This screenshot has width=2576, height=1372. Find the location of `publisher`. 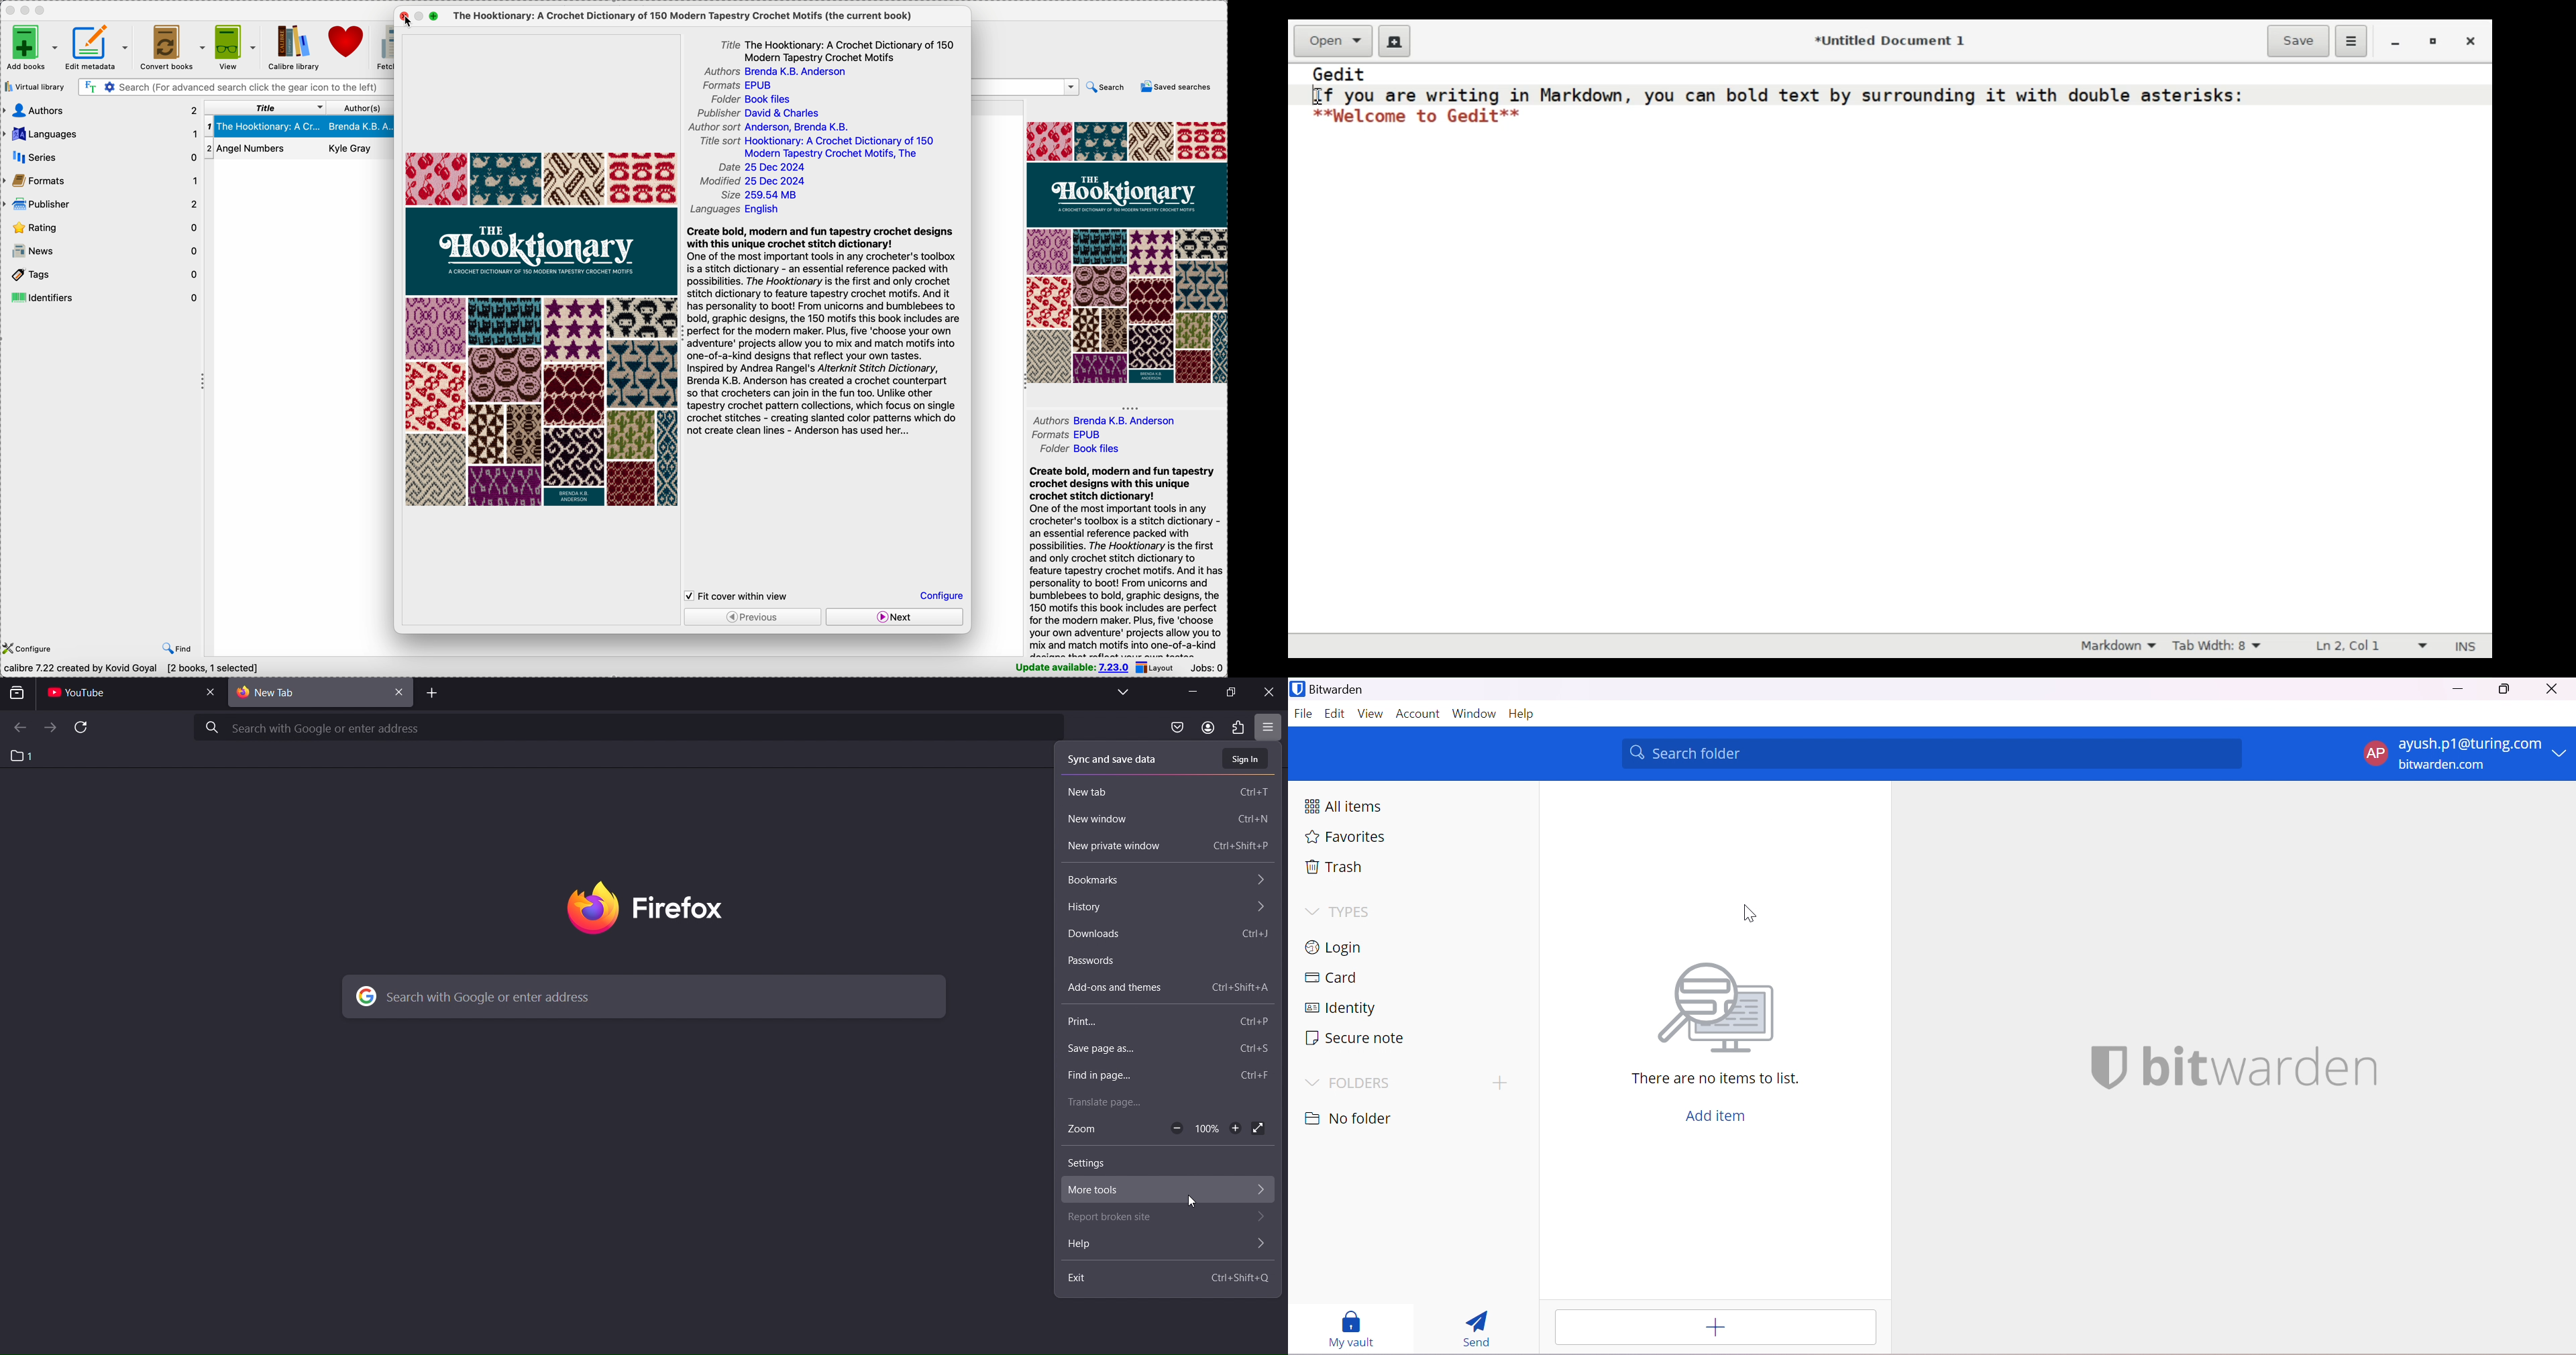

publisher is located at coordinates (102, 204).